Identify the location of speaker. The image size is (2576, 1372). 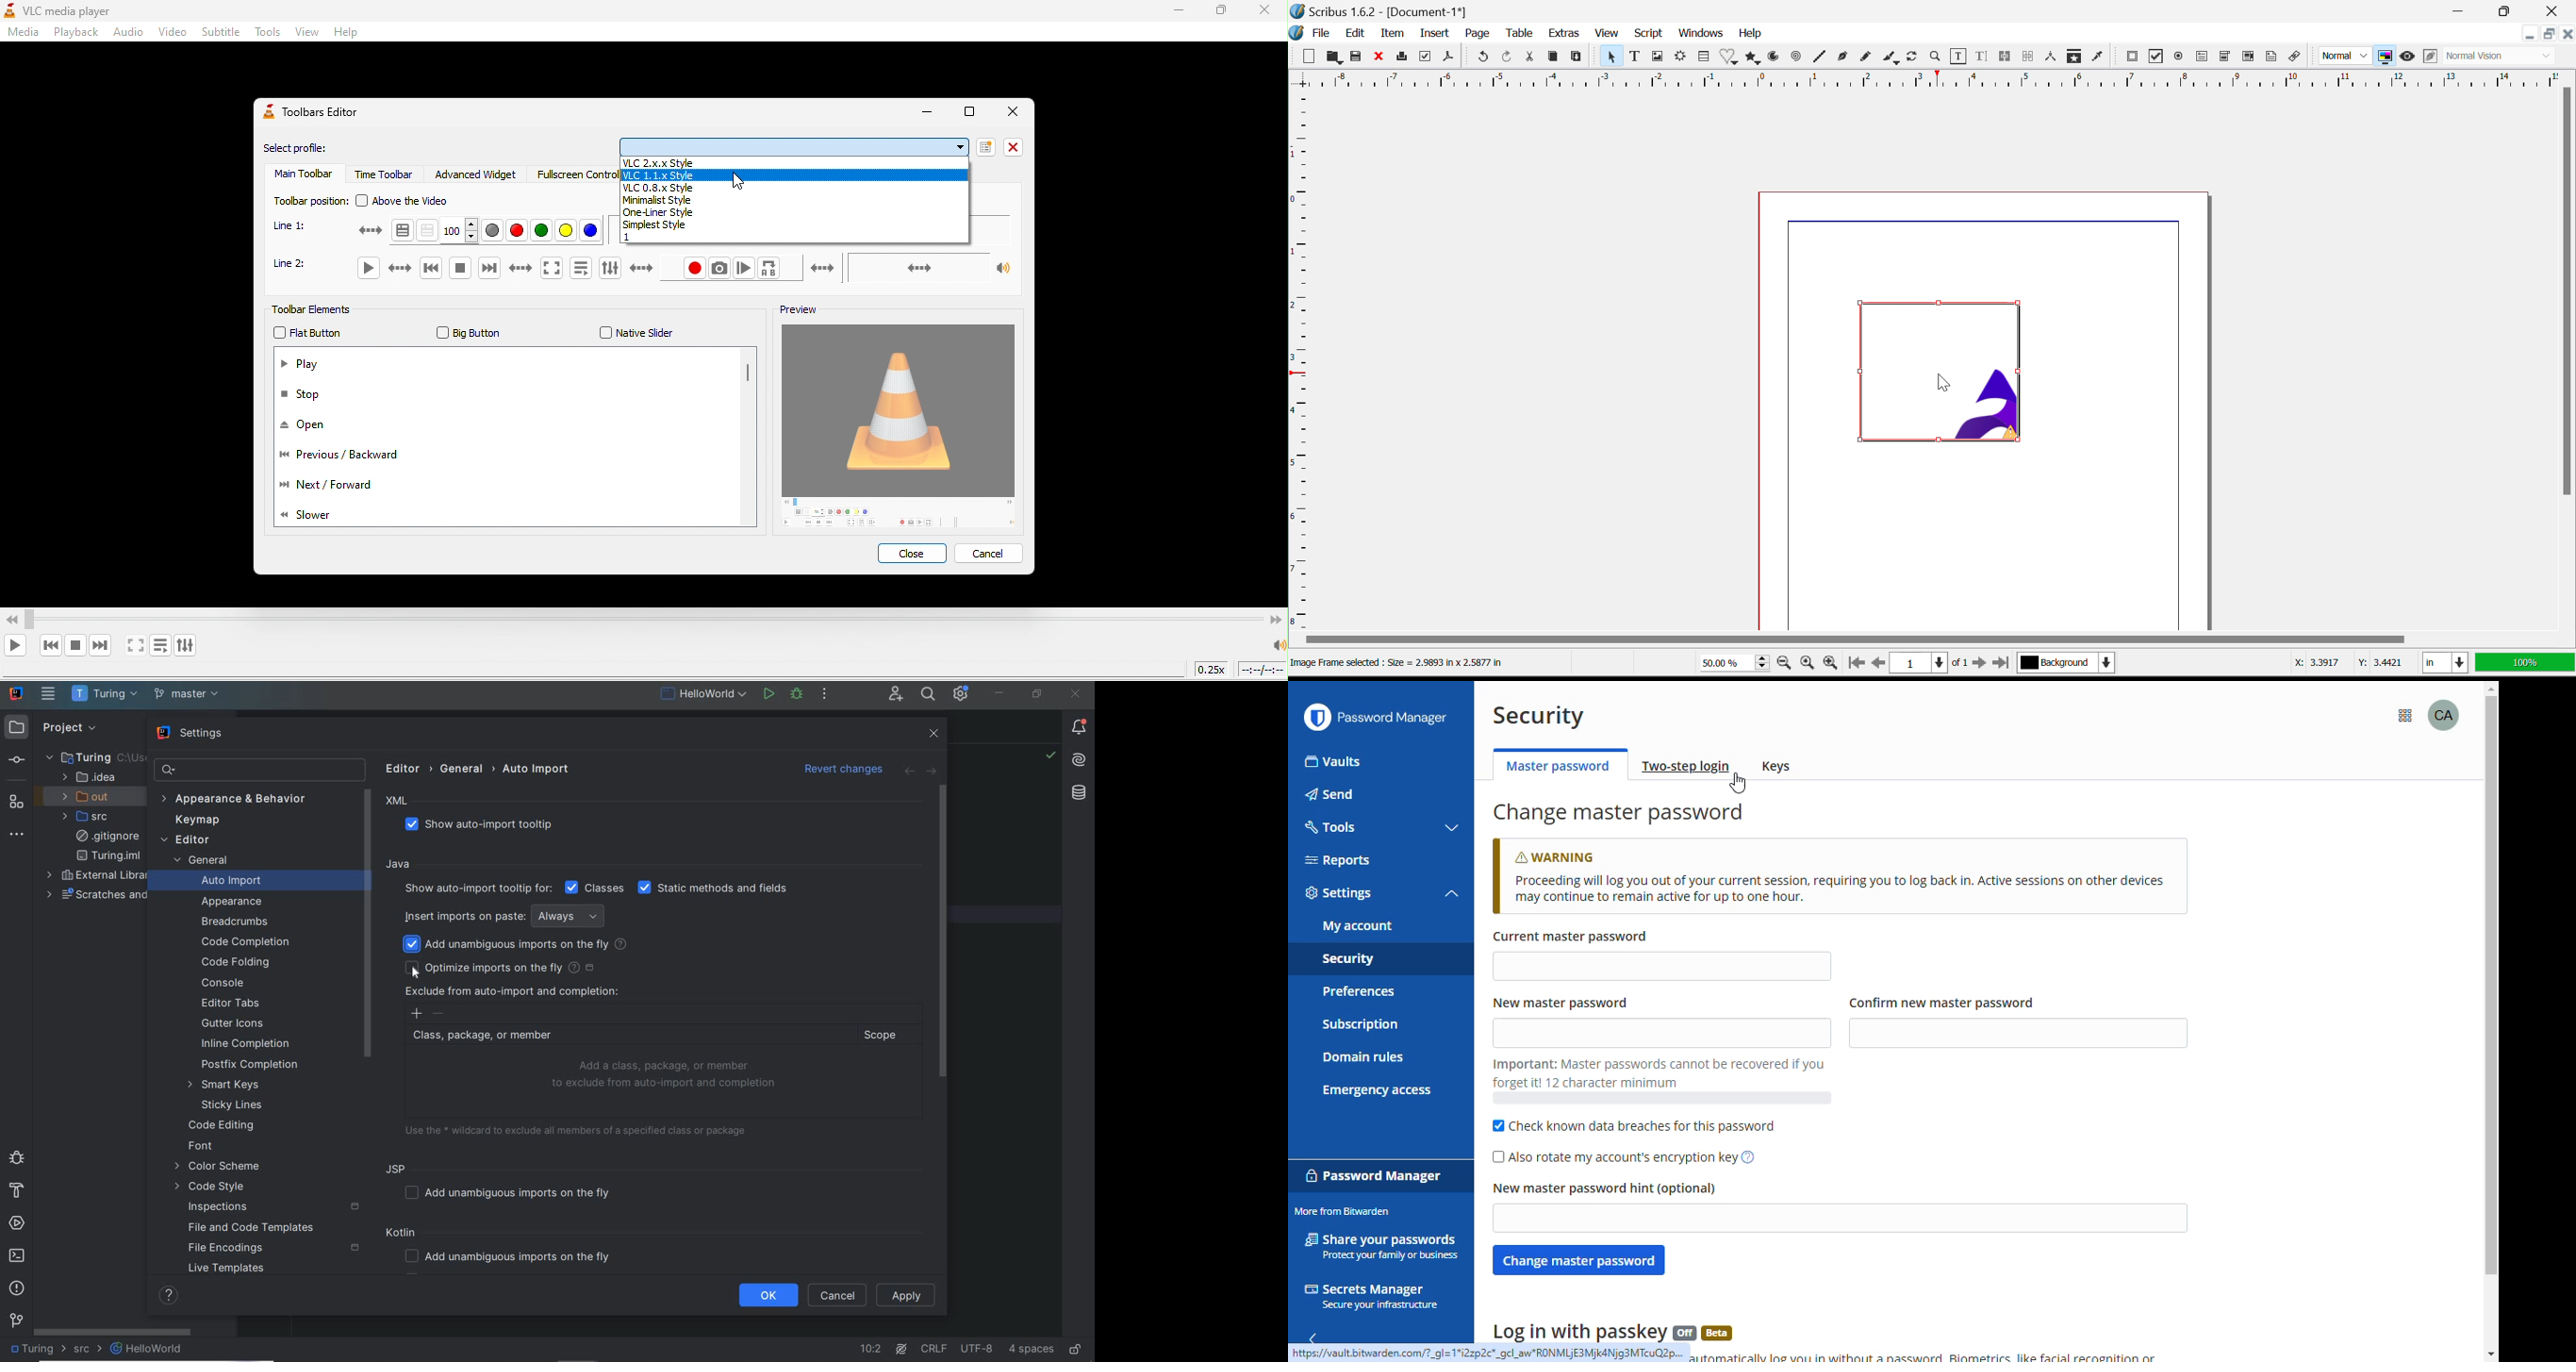
(1277, 645).